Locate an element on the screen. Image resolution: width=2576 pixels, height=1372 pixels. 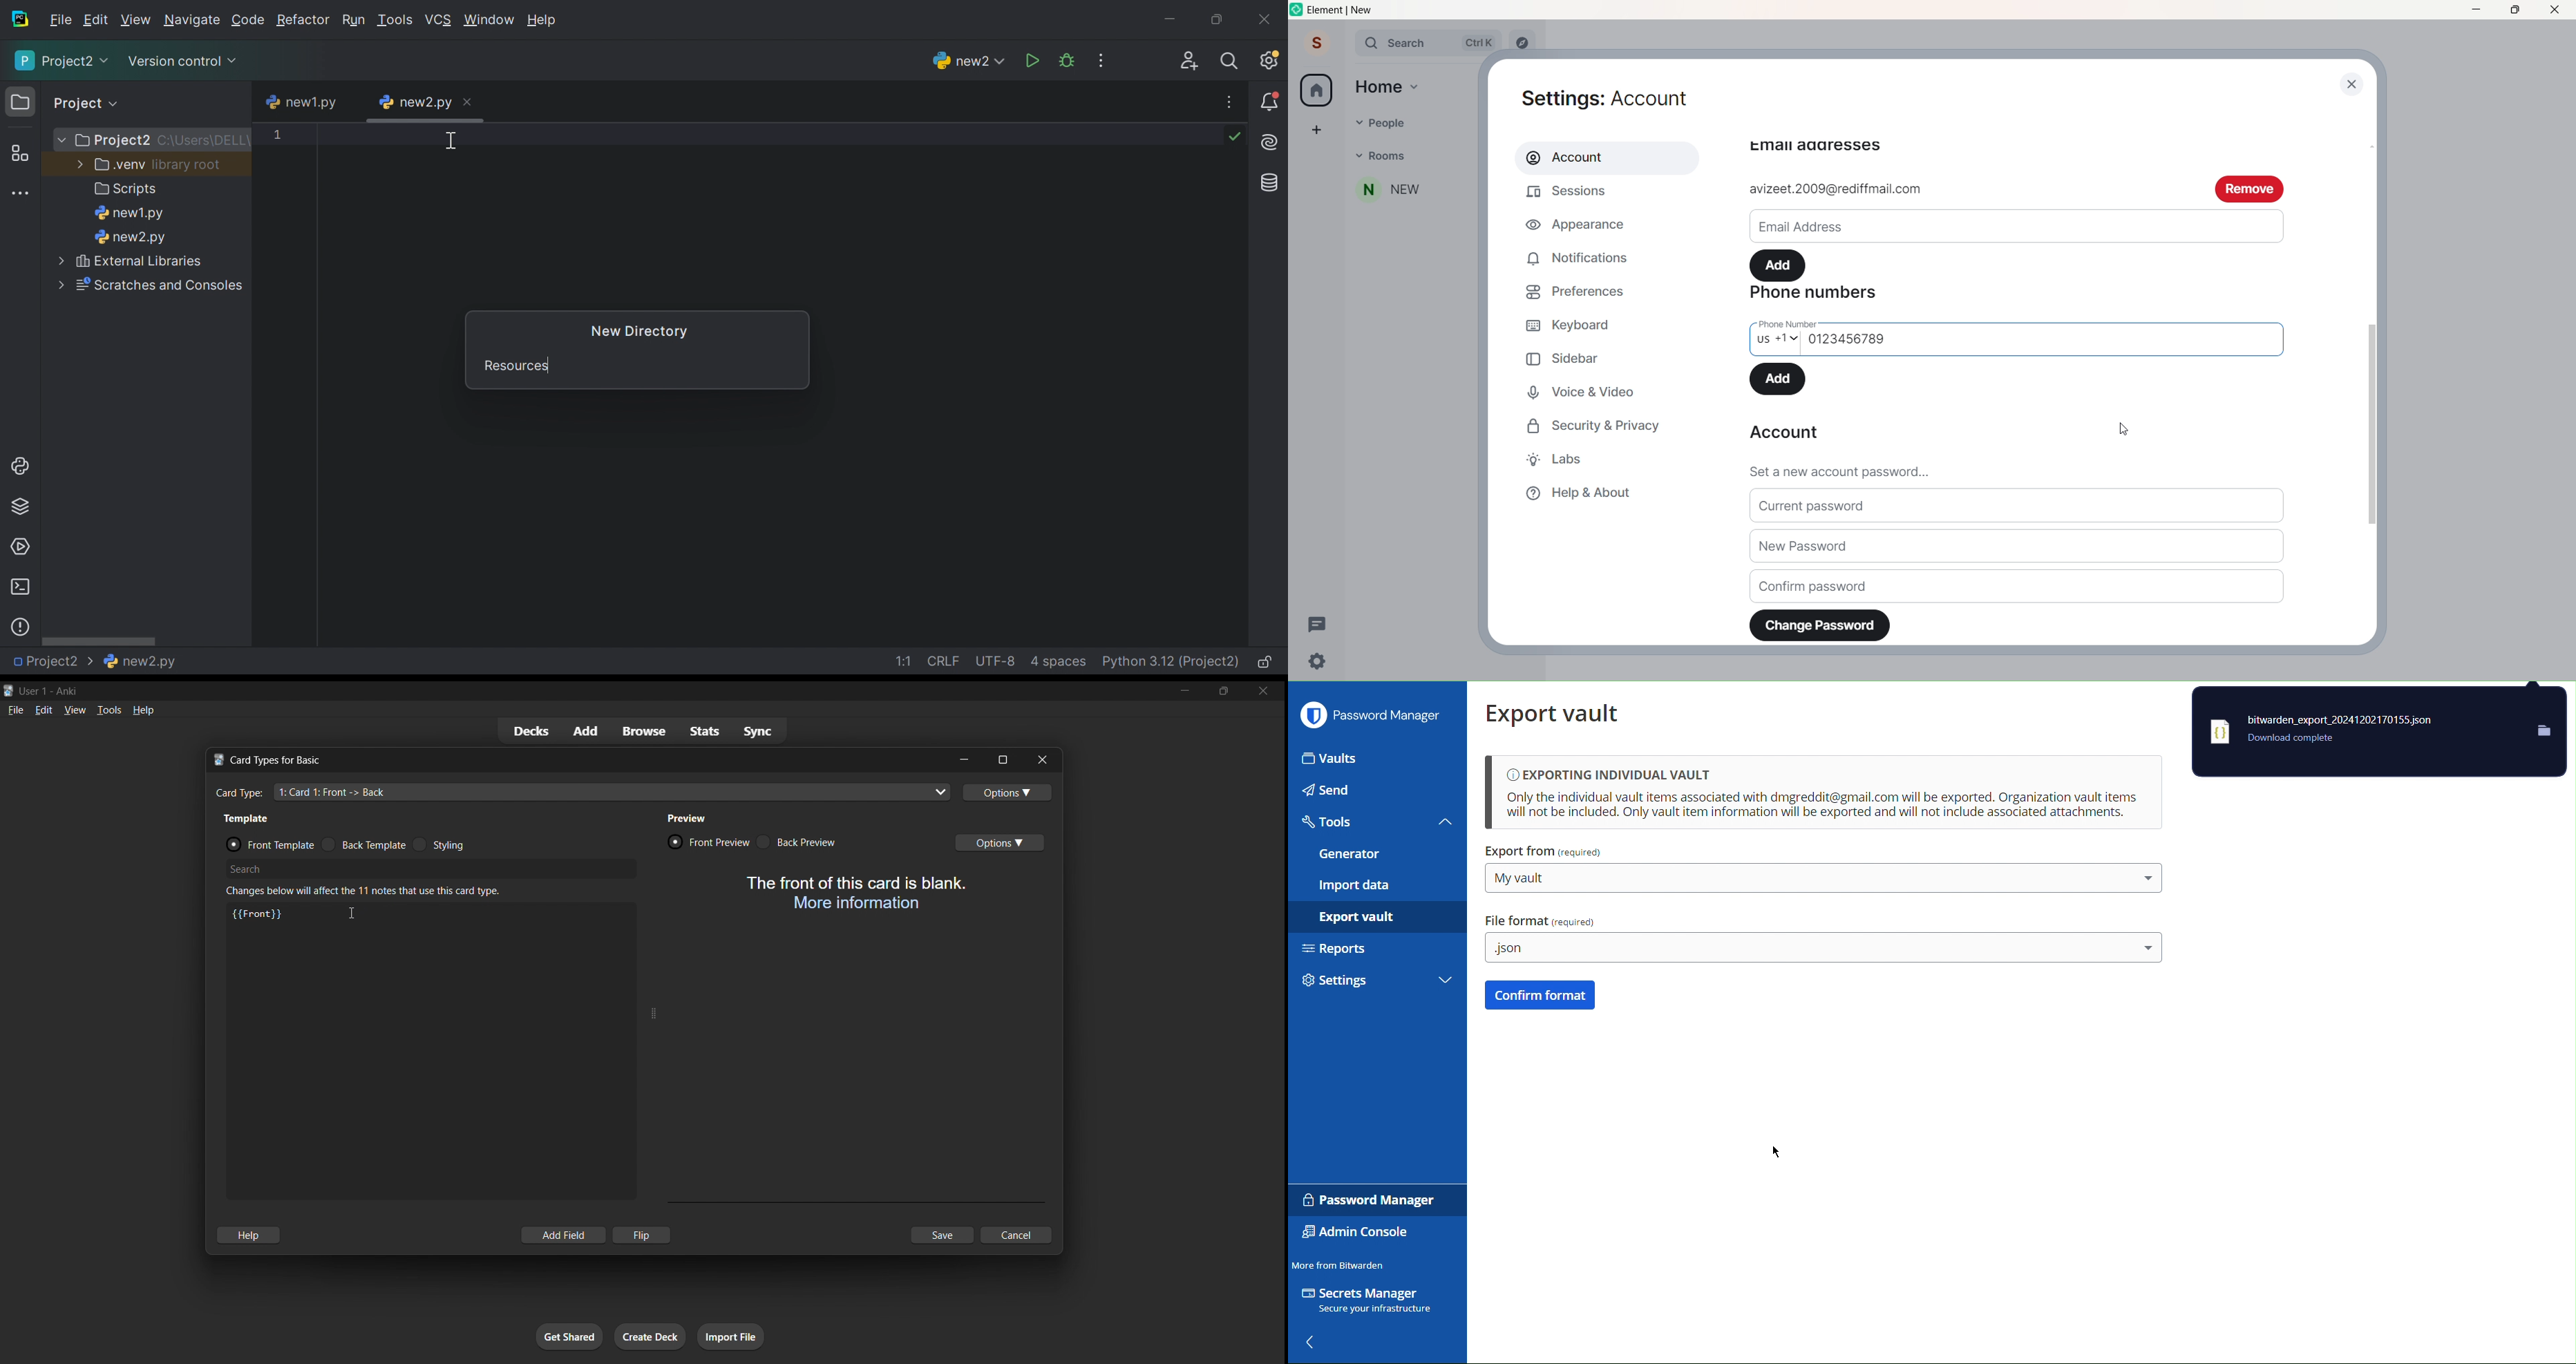
Appearance is located at coordinates (1579, 227).